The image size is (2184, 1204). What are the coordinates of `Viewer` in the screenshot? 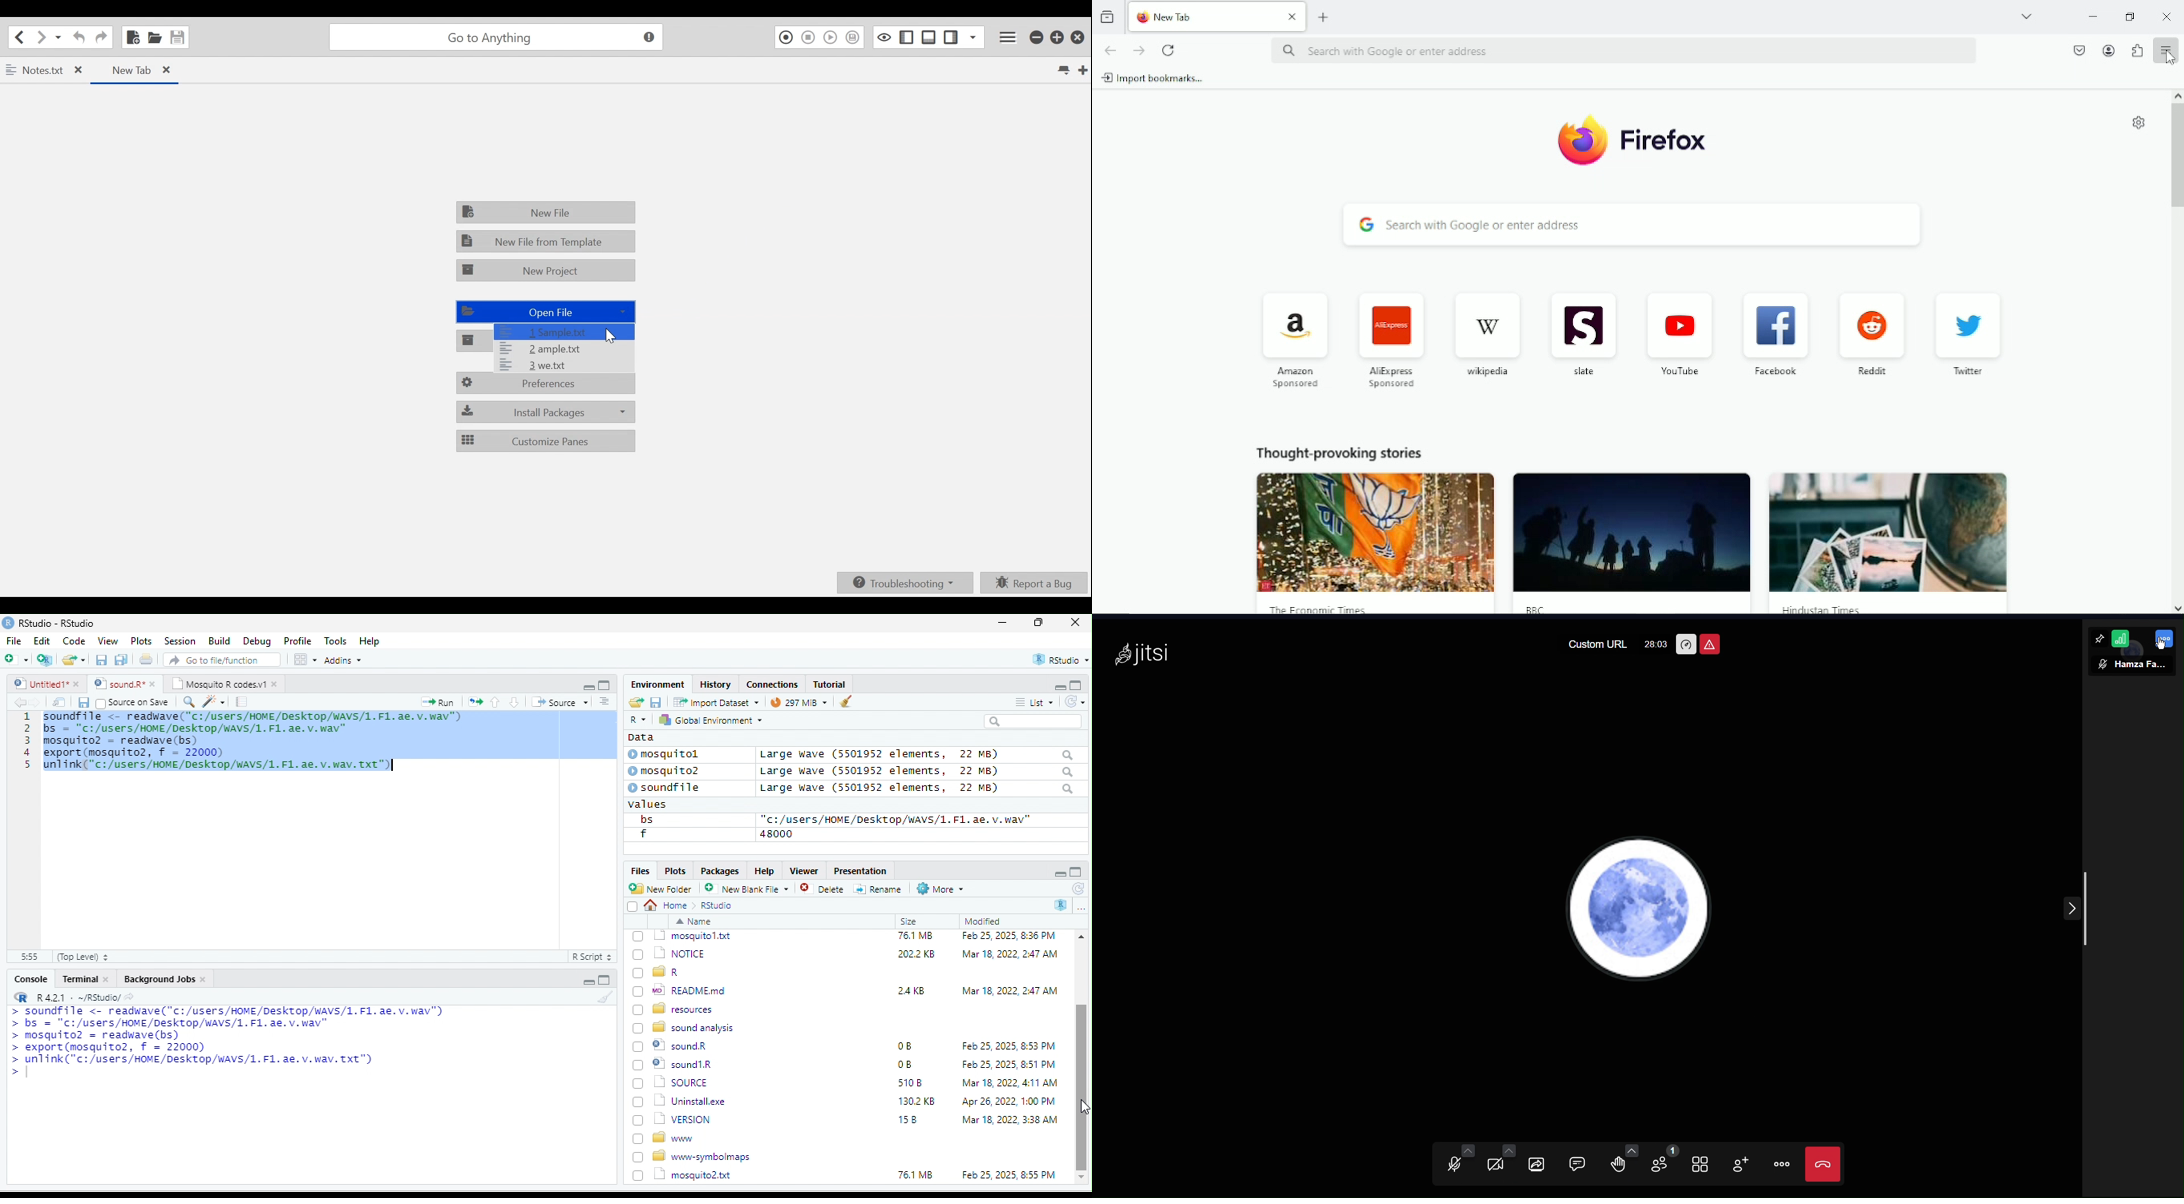 It's located at (802, 871).